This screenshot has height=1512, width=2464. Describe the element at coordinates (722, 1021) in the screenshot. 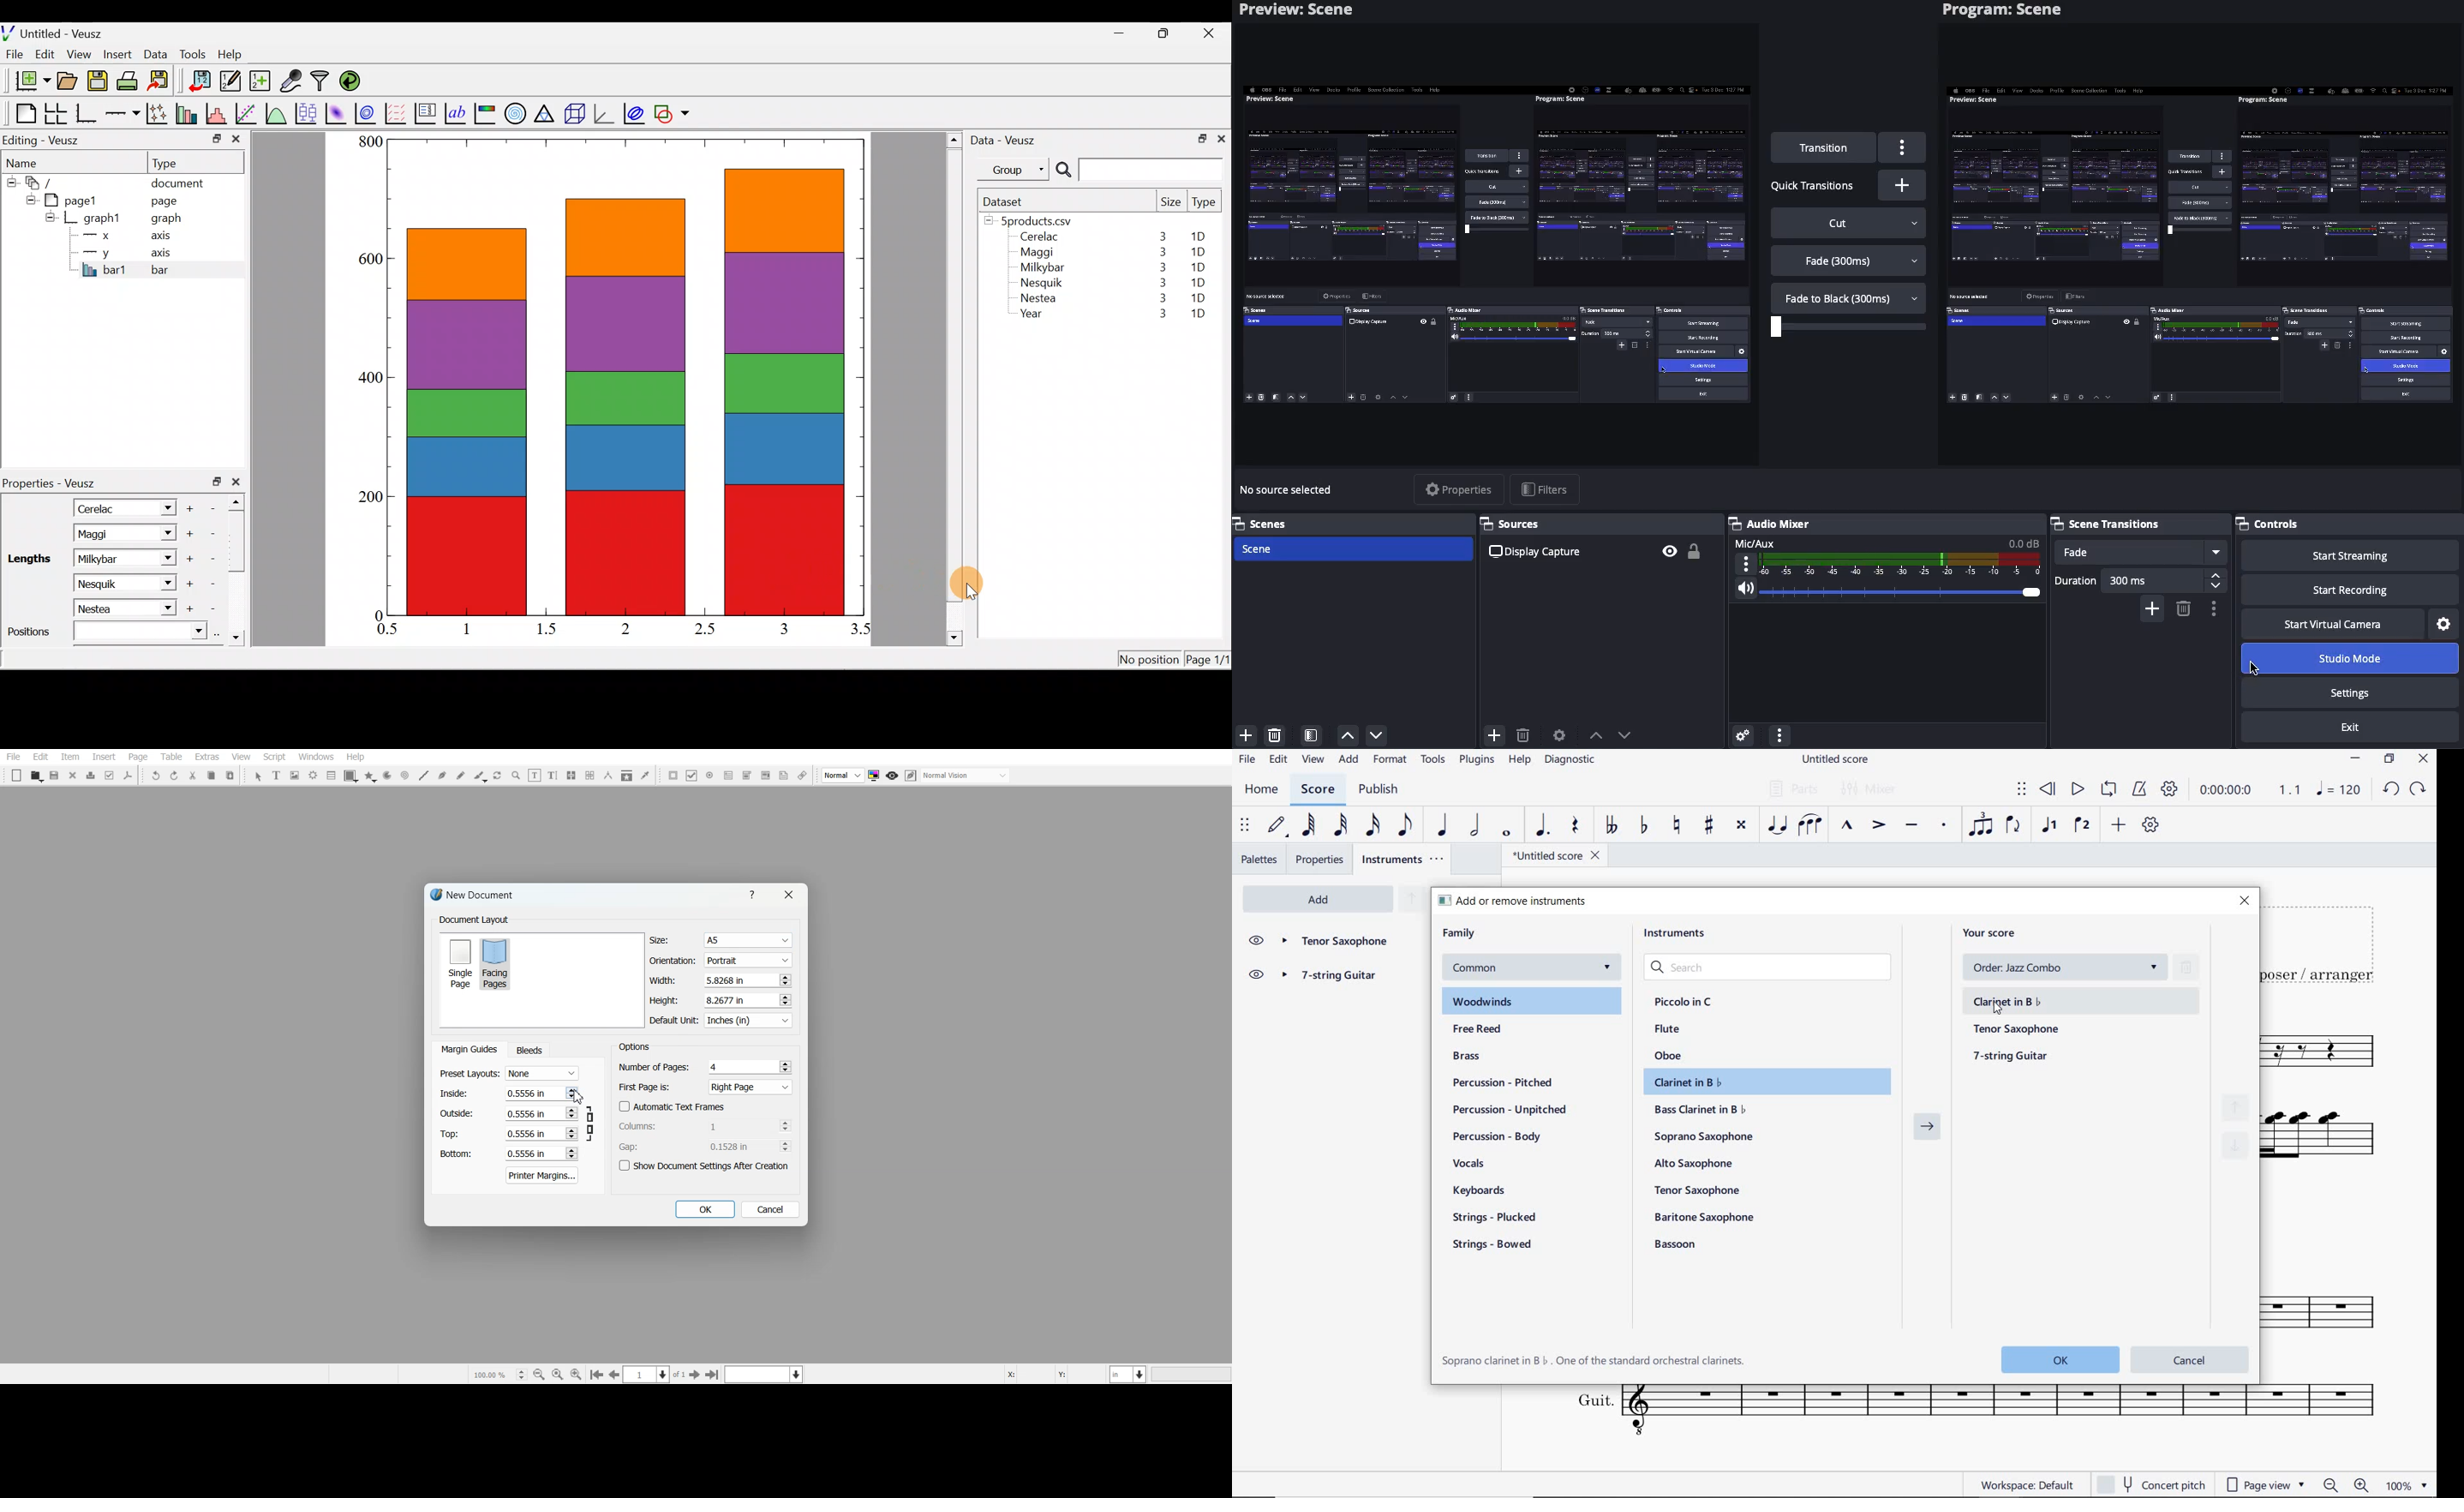

I see `Default Unit in Inches` at that location.